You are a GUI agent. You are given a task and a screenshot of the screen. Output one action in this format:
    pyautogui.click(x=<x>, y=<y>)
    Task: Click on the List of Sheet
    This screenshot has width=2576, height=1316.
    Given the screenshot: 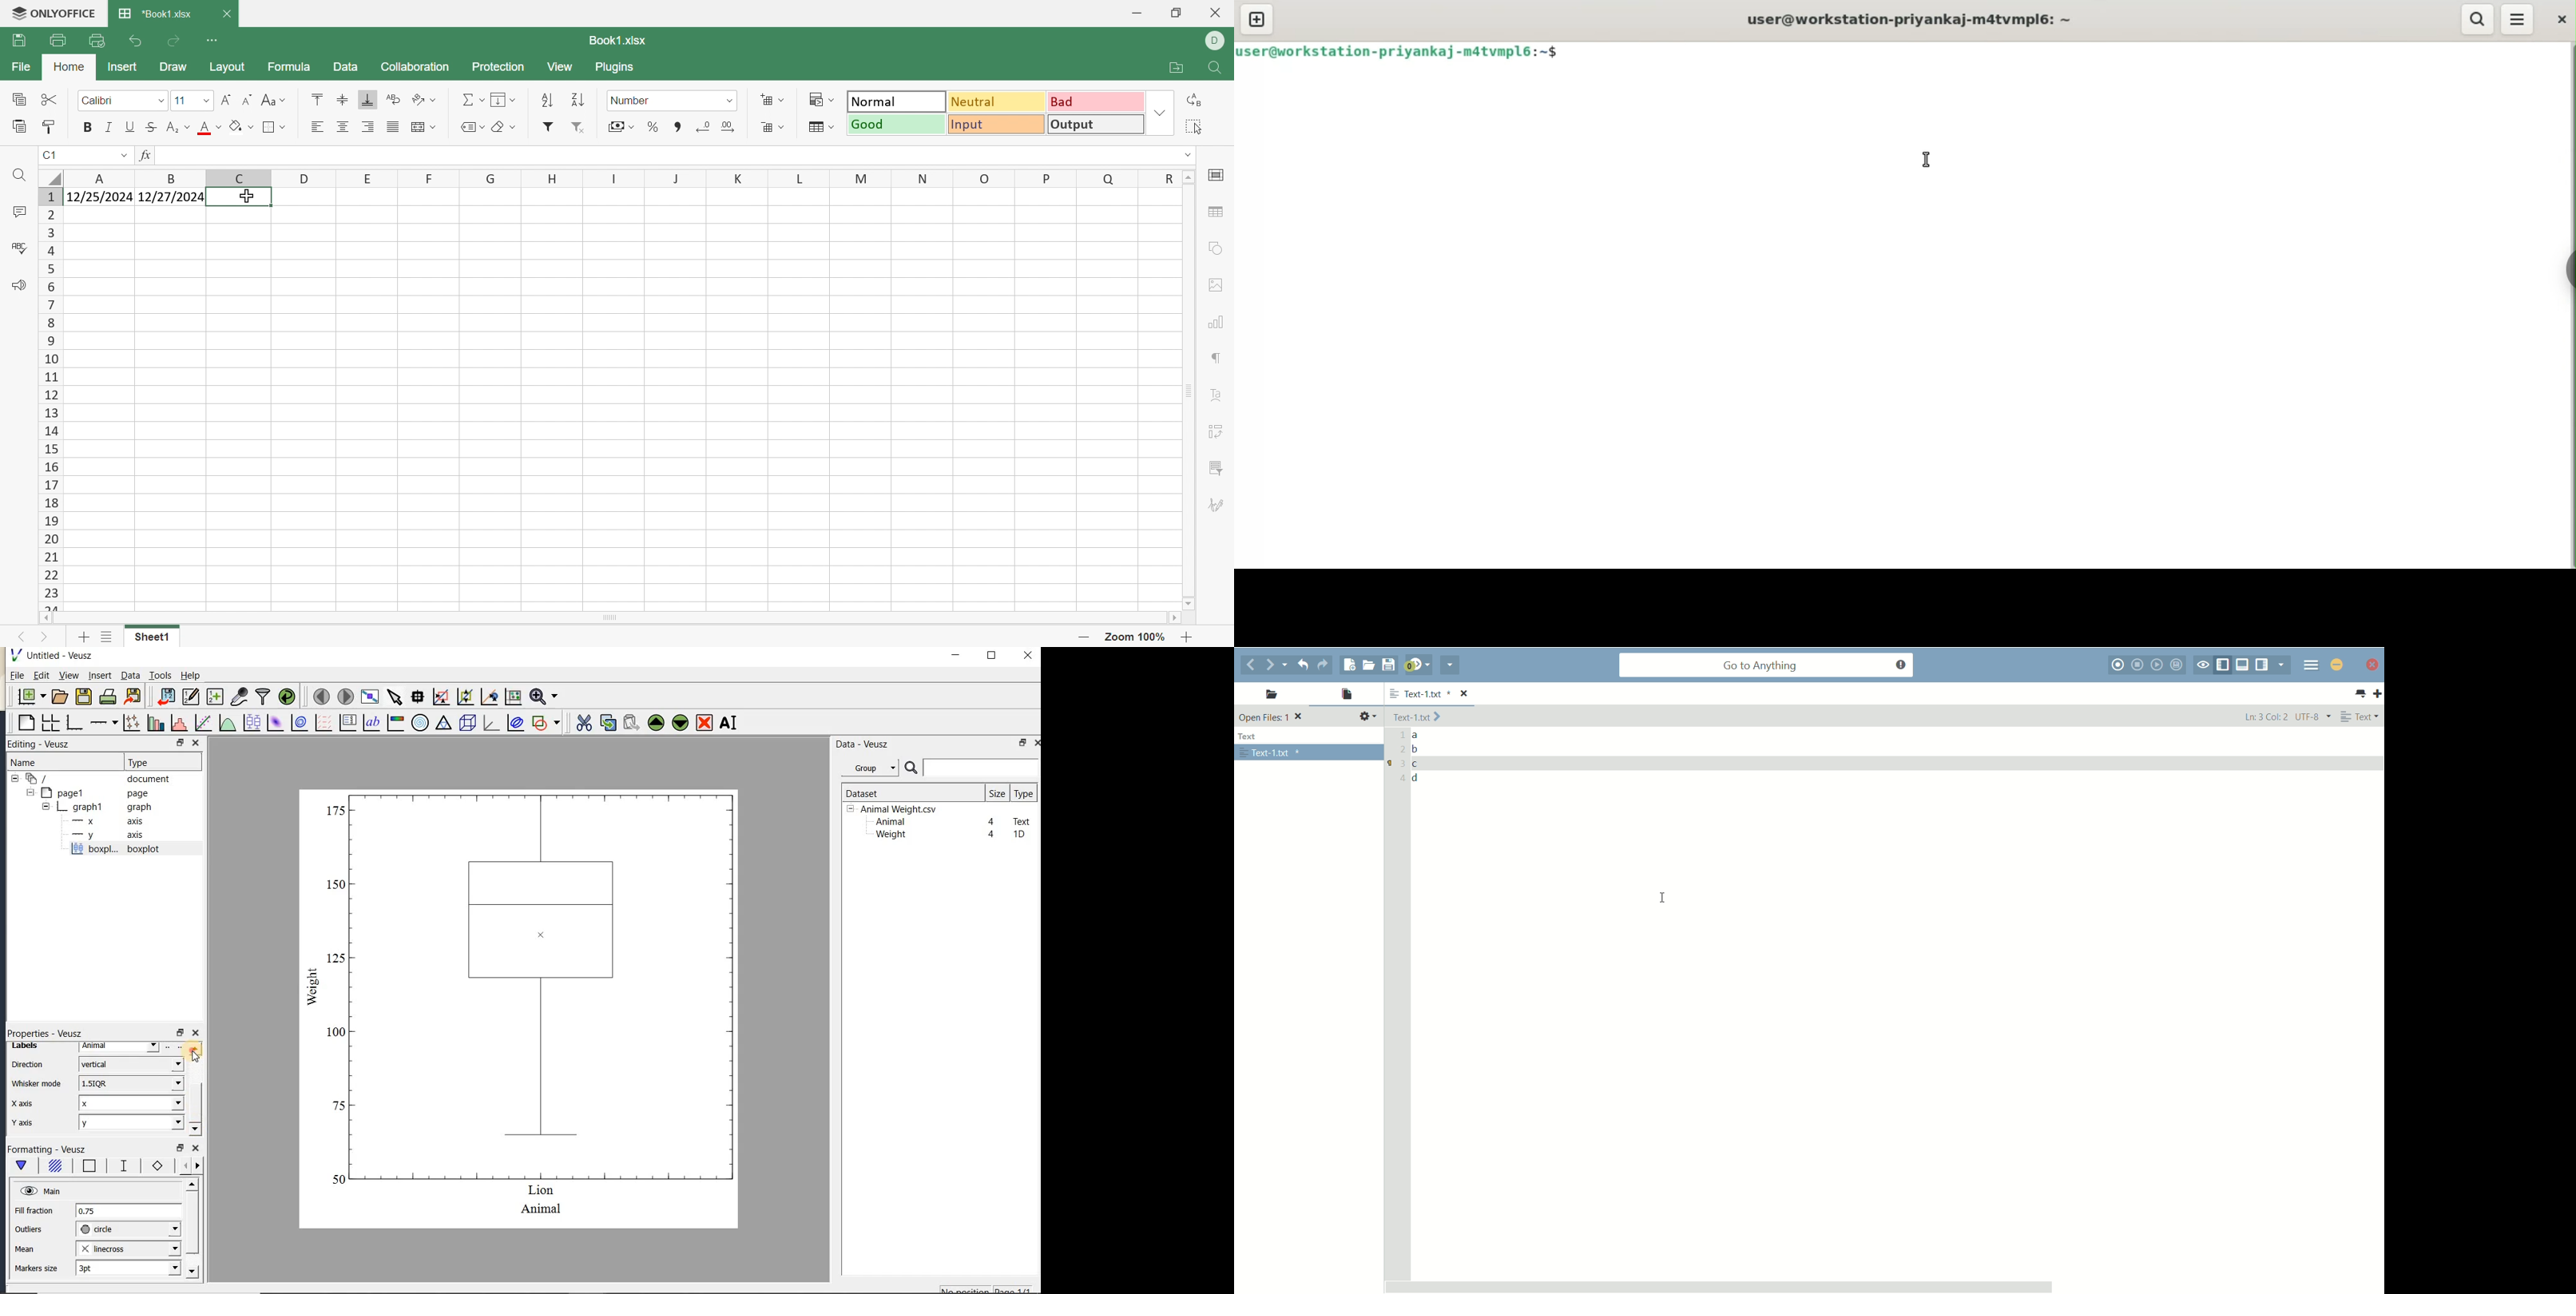 What is the action you would take?
    pyautogui.click(x=106, y=637)
    